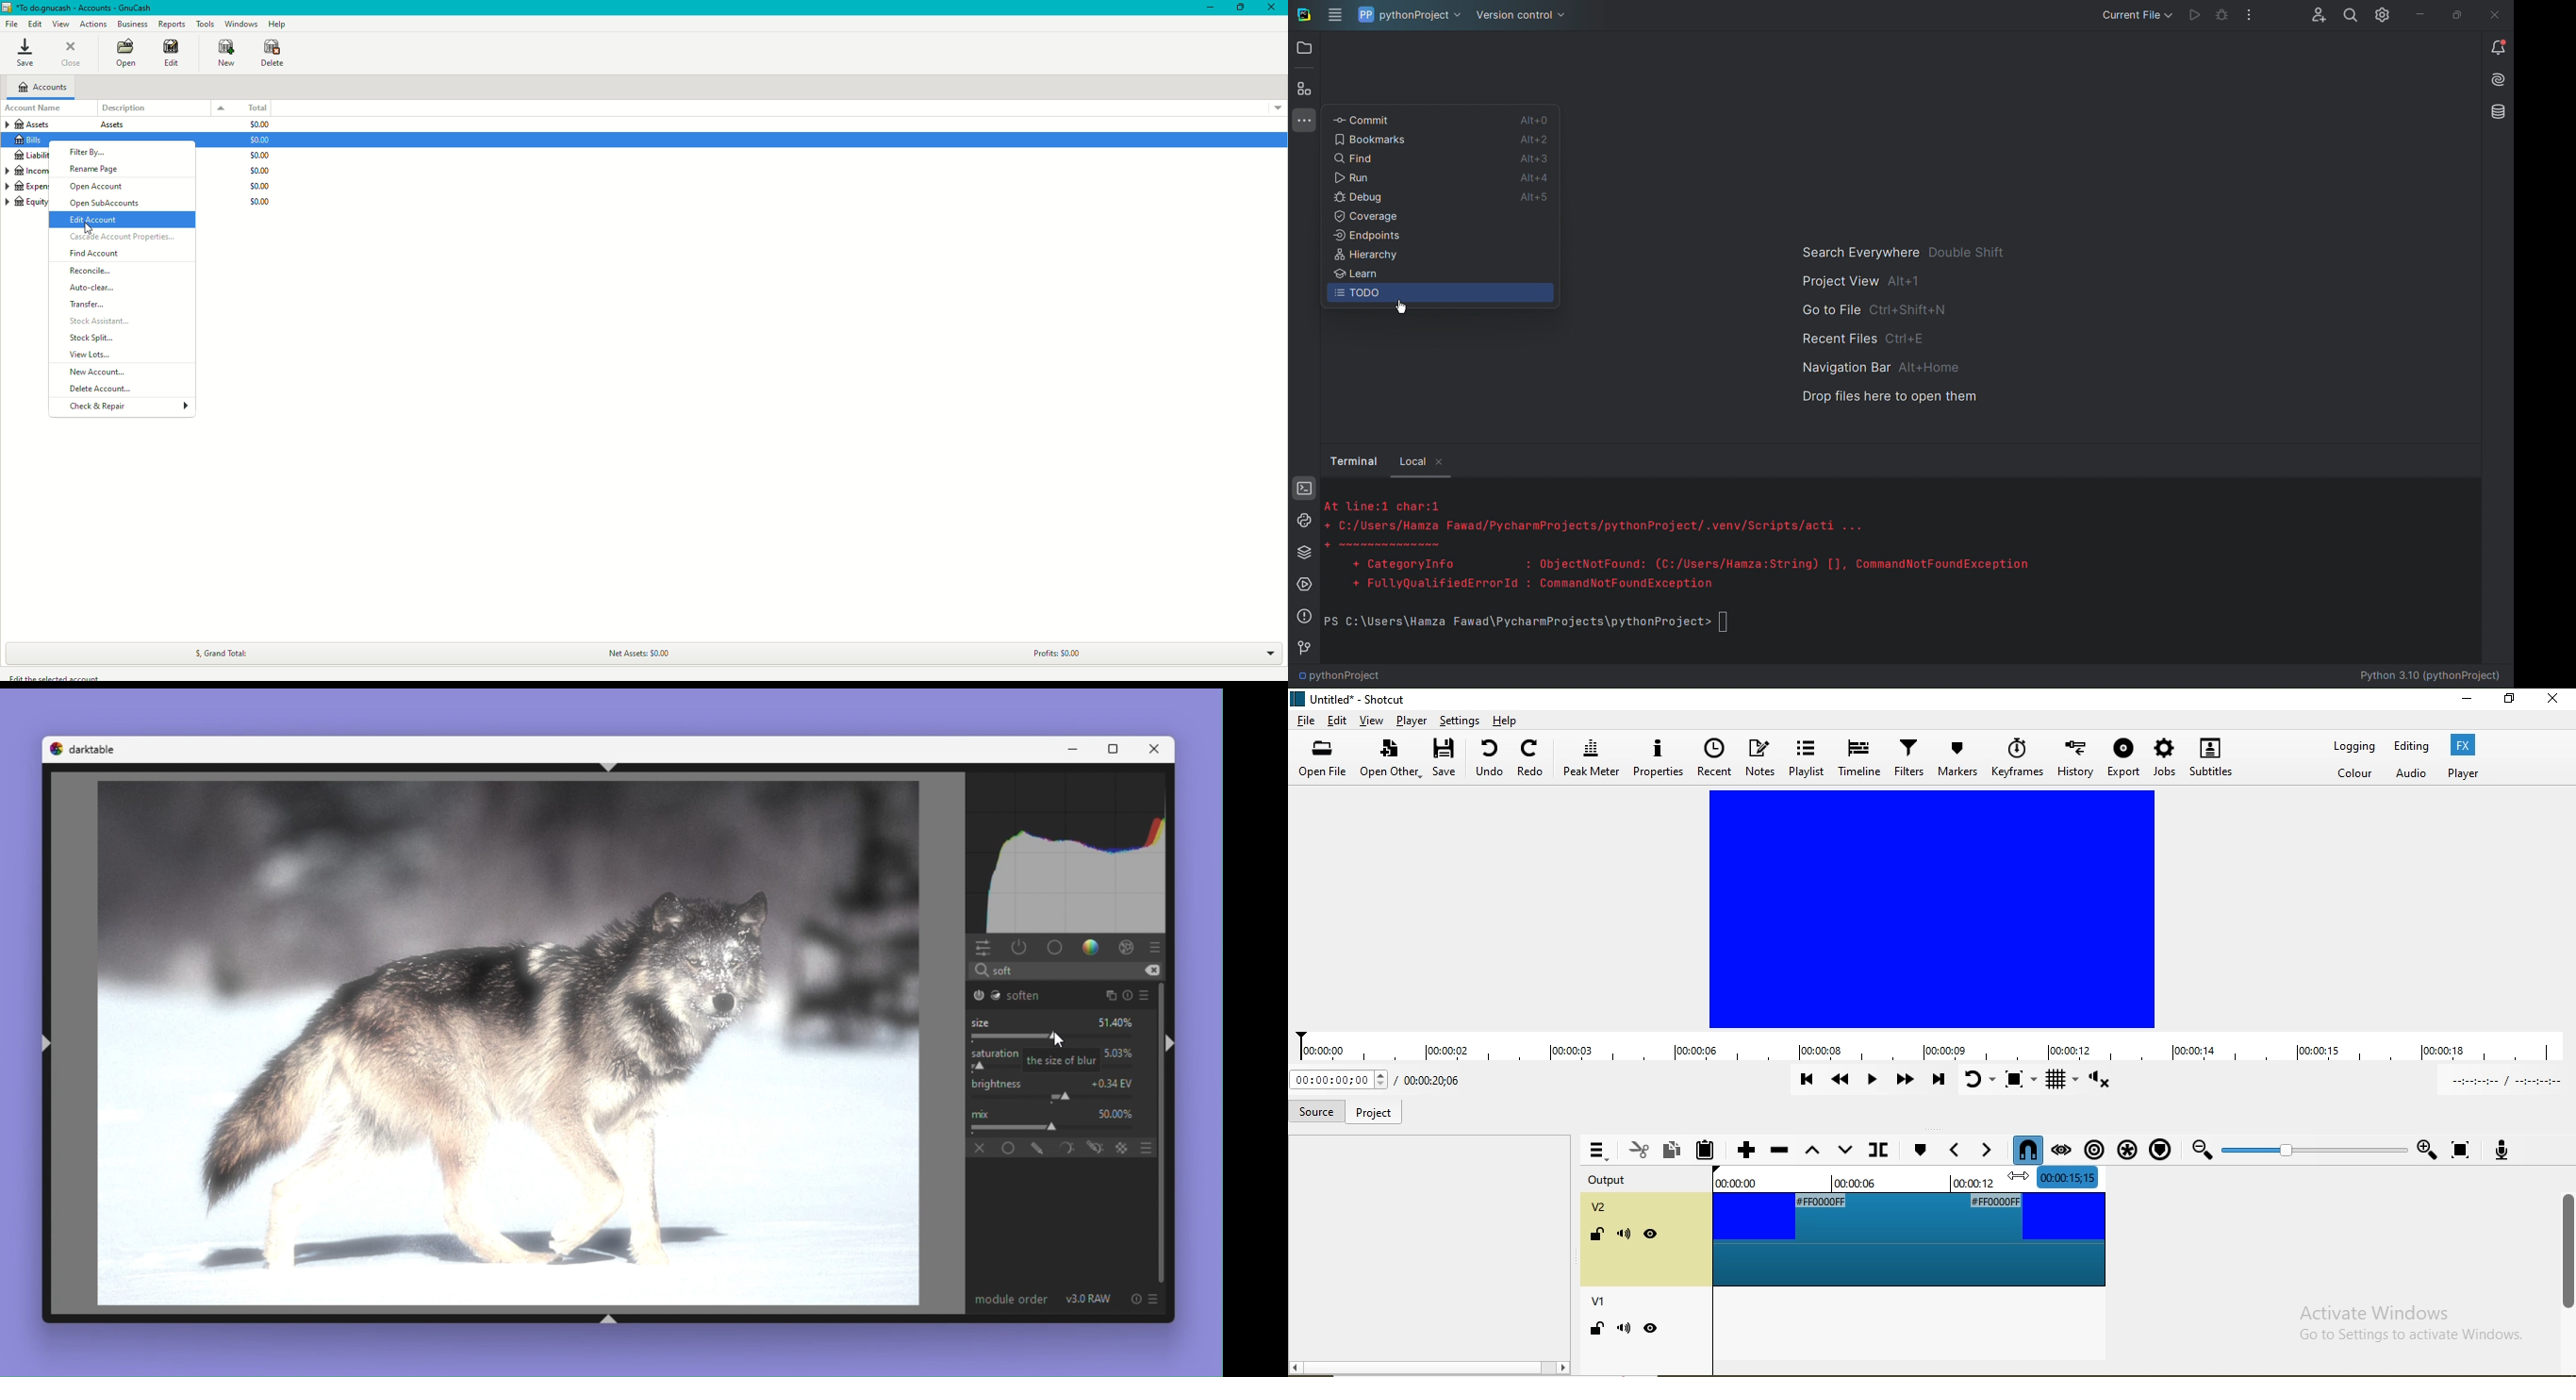 The image size is (2576, 1400). What do you see at coordinates (95, 254) in the screenshot?
I see `Find Account` at bounding box center [95, 254].